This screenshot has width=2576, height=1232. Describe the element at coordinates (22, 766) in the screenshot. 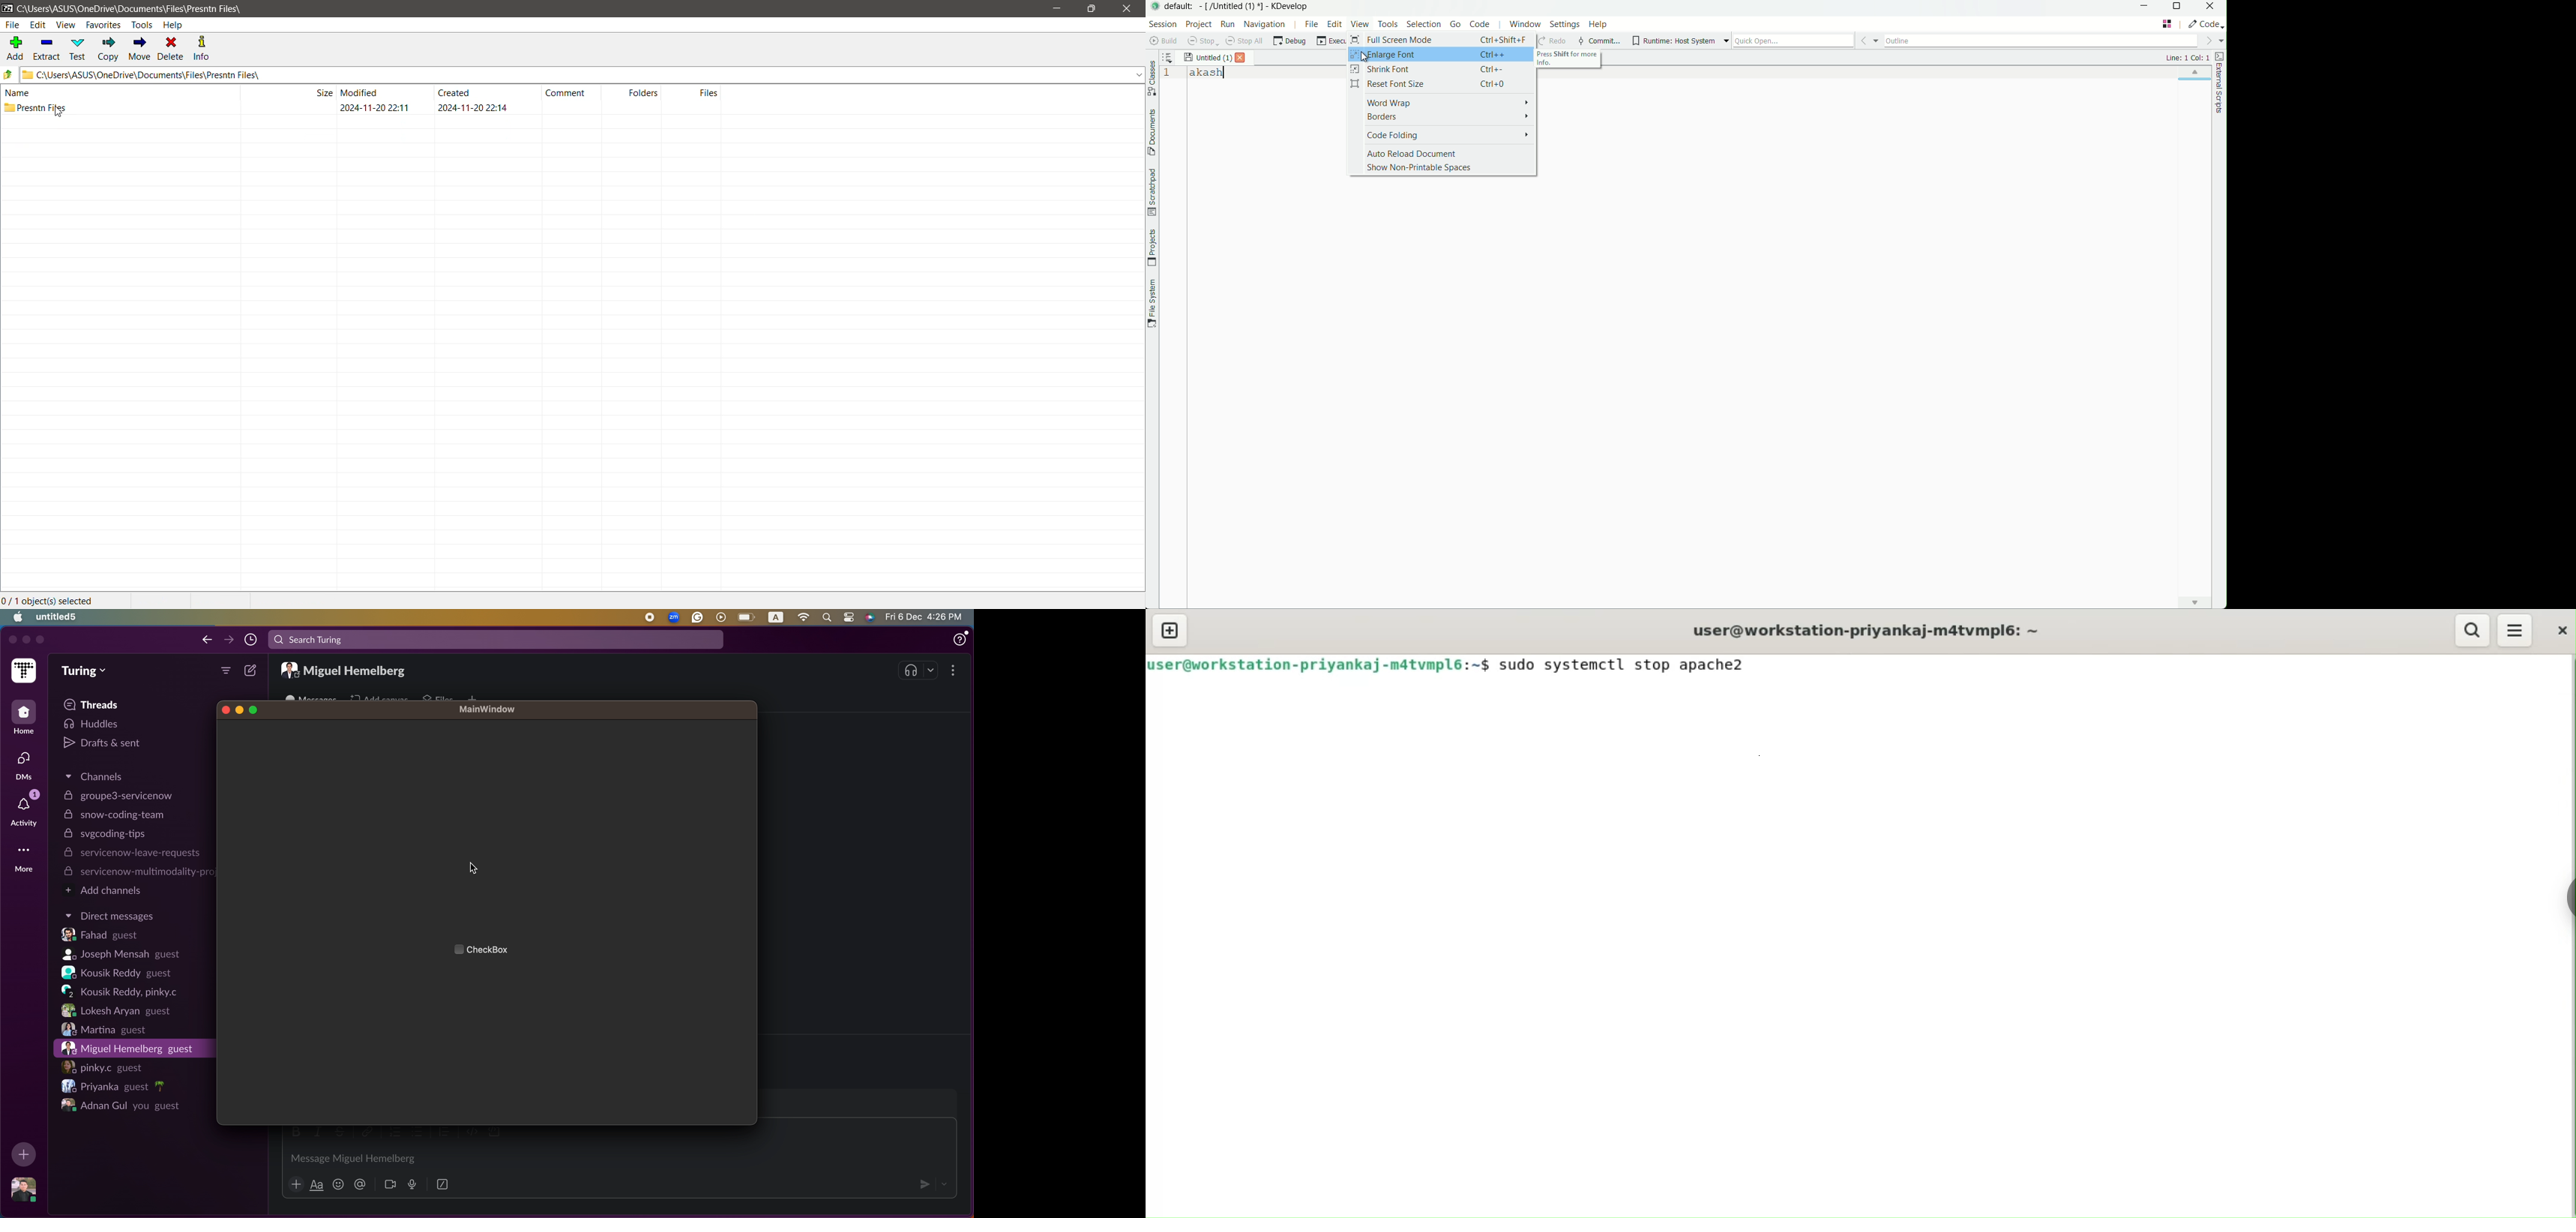

I see `Dms` at that location.